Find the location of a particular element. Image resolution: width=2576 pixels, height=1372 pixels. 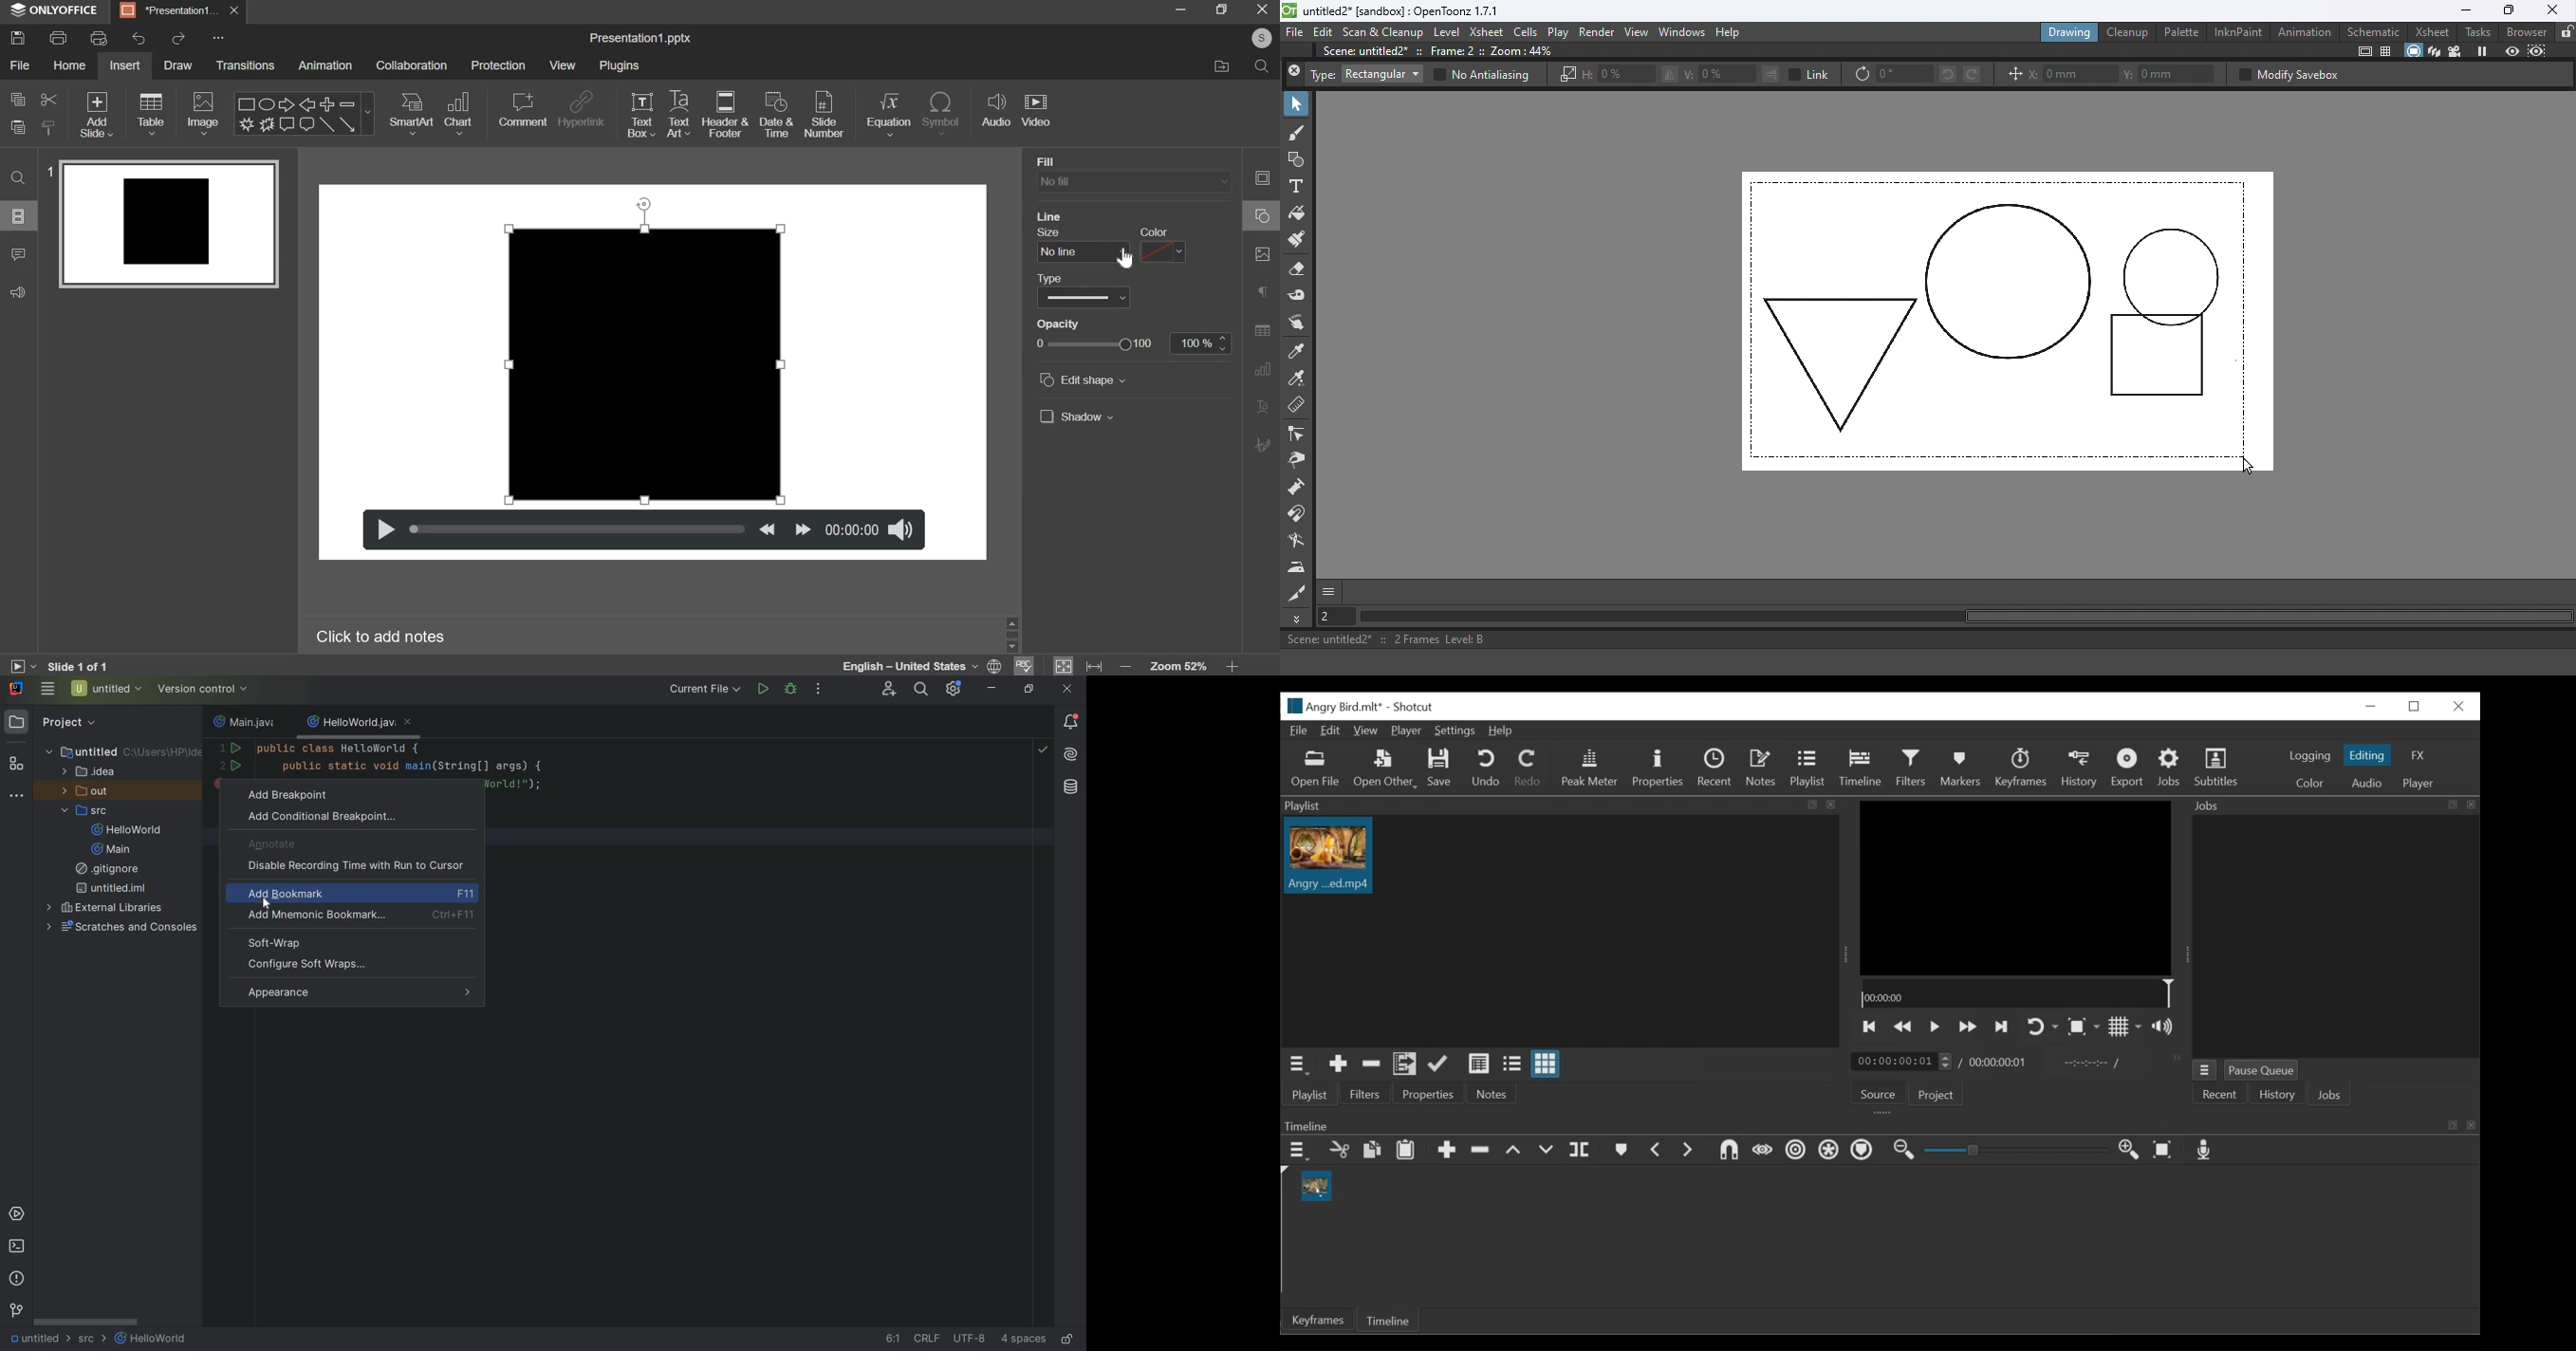

cut is located at coordinates (48, 100).